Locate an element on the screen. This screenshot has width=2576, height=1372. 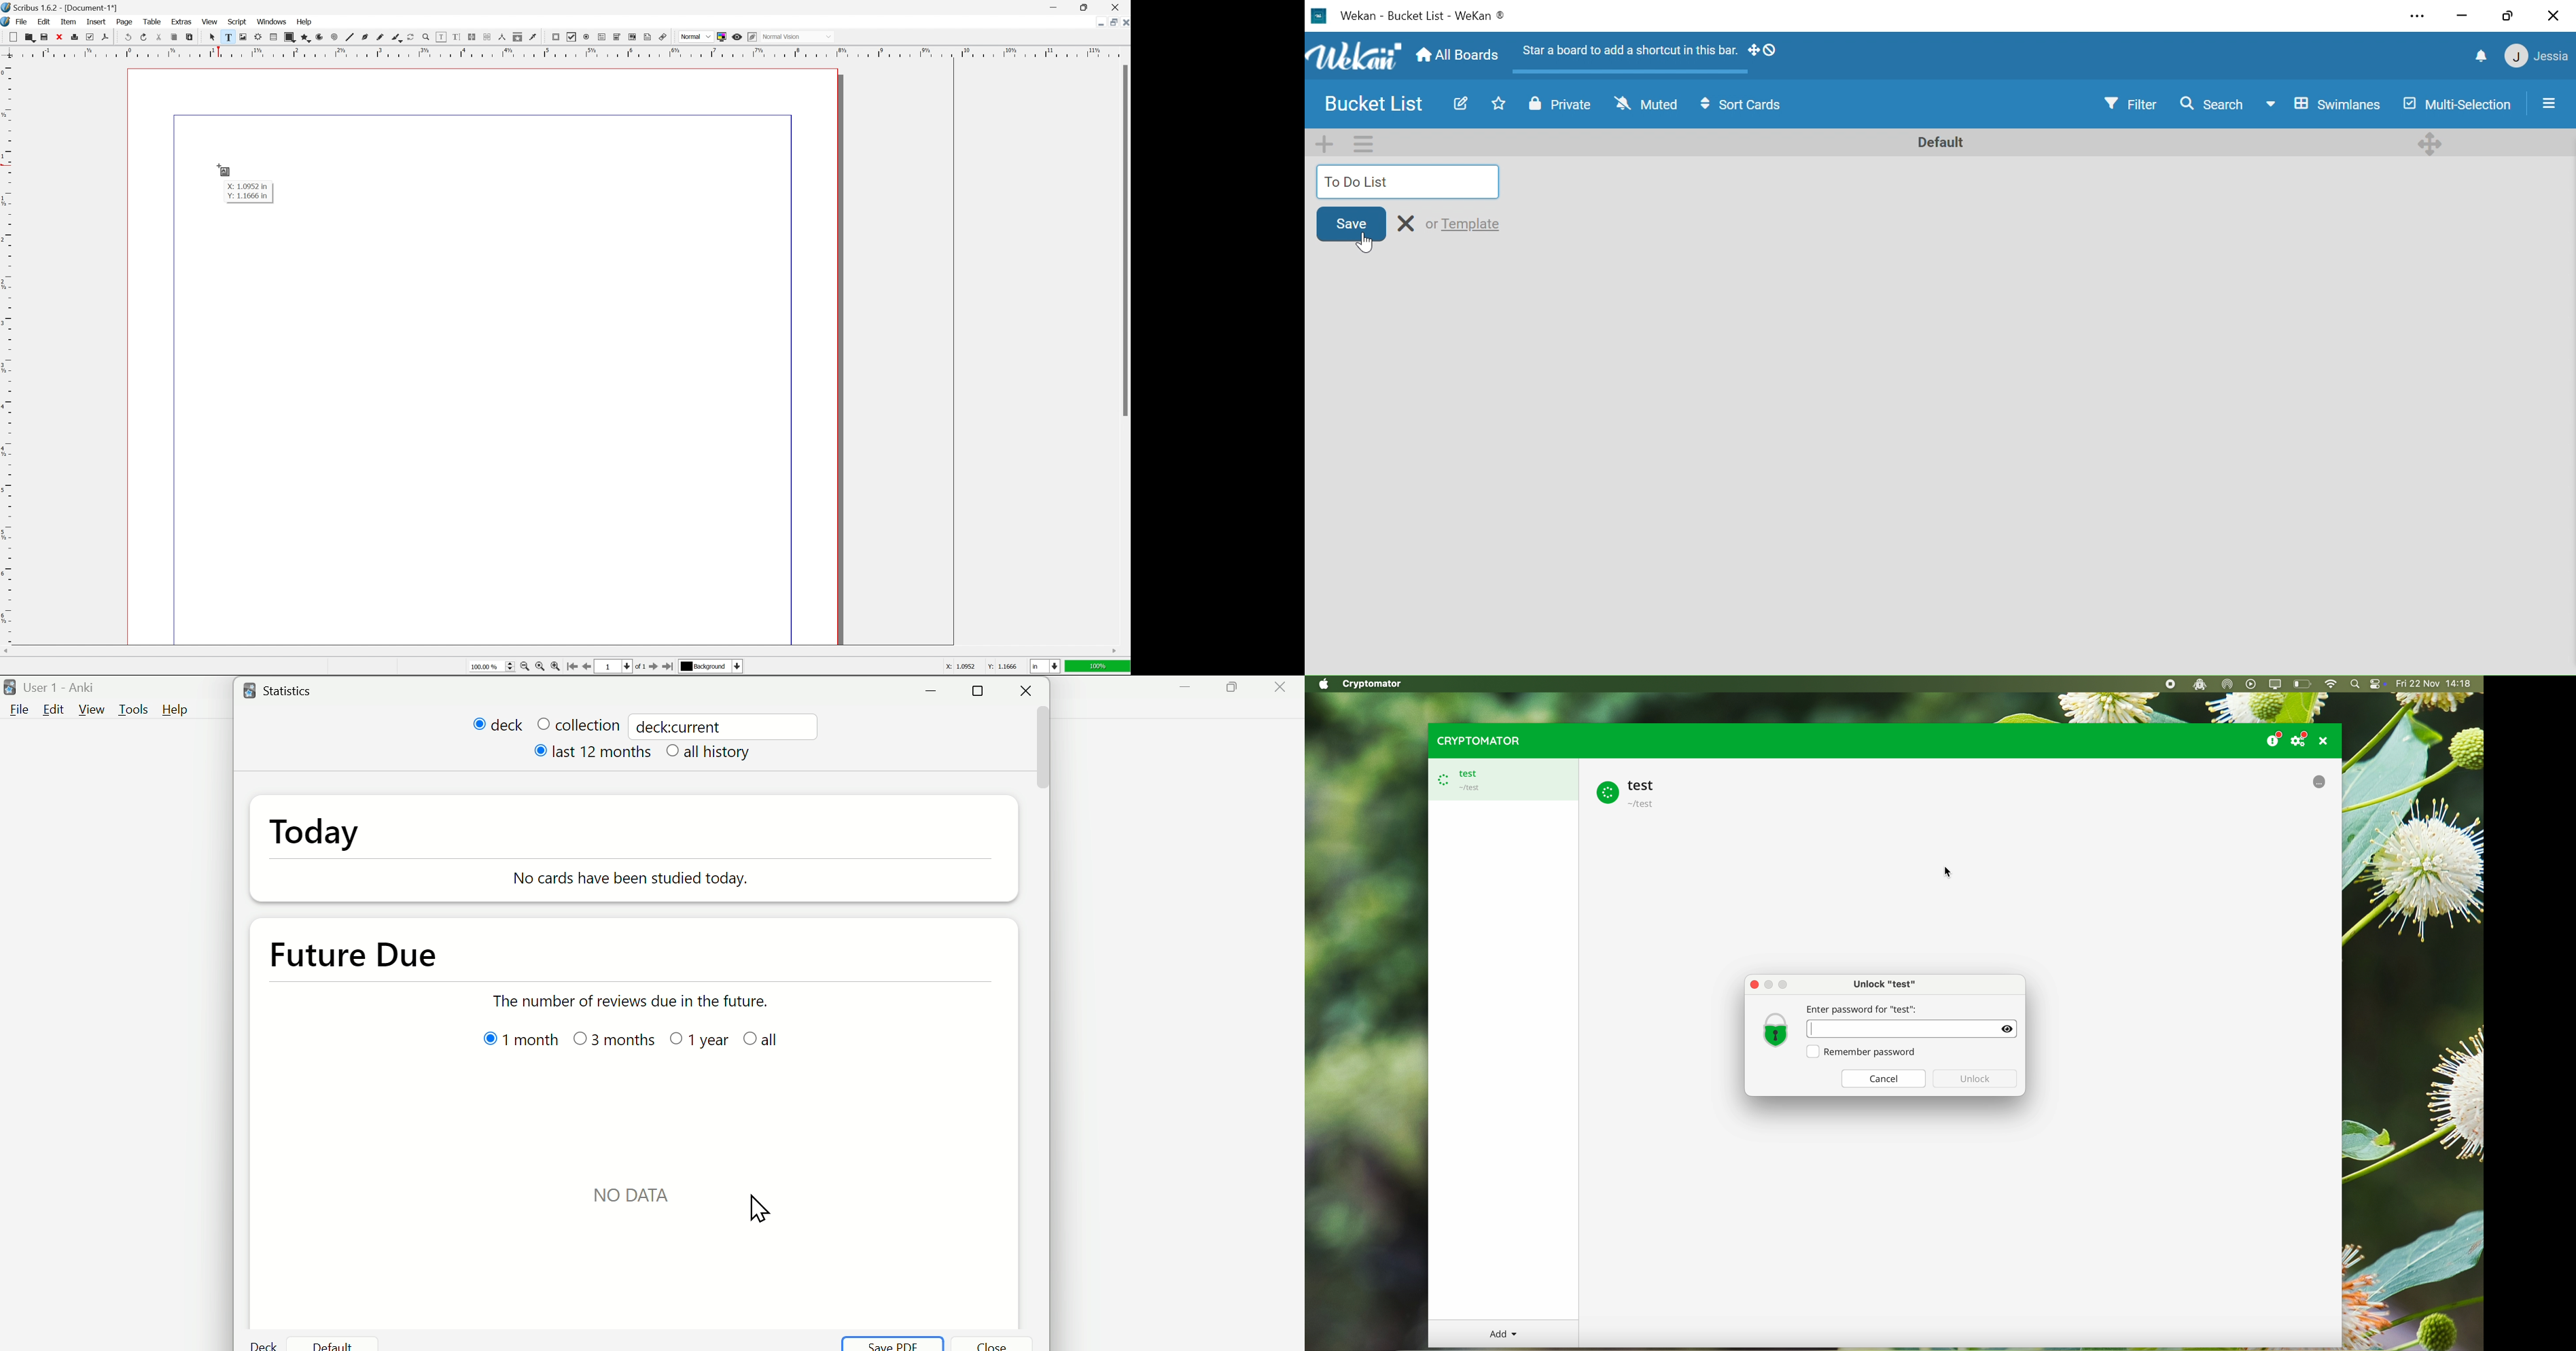
cursor is located at coordinates (211, 37).